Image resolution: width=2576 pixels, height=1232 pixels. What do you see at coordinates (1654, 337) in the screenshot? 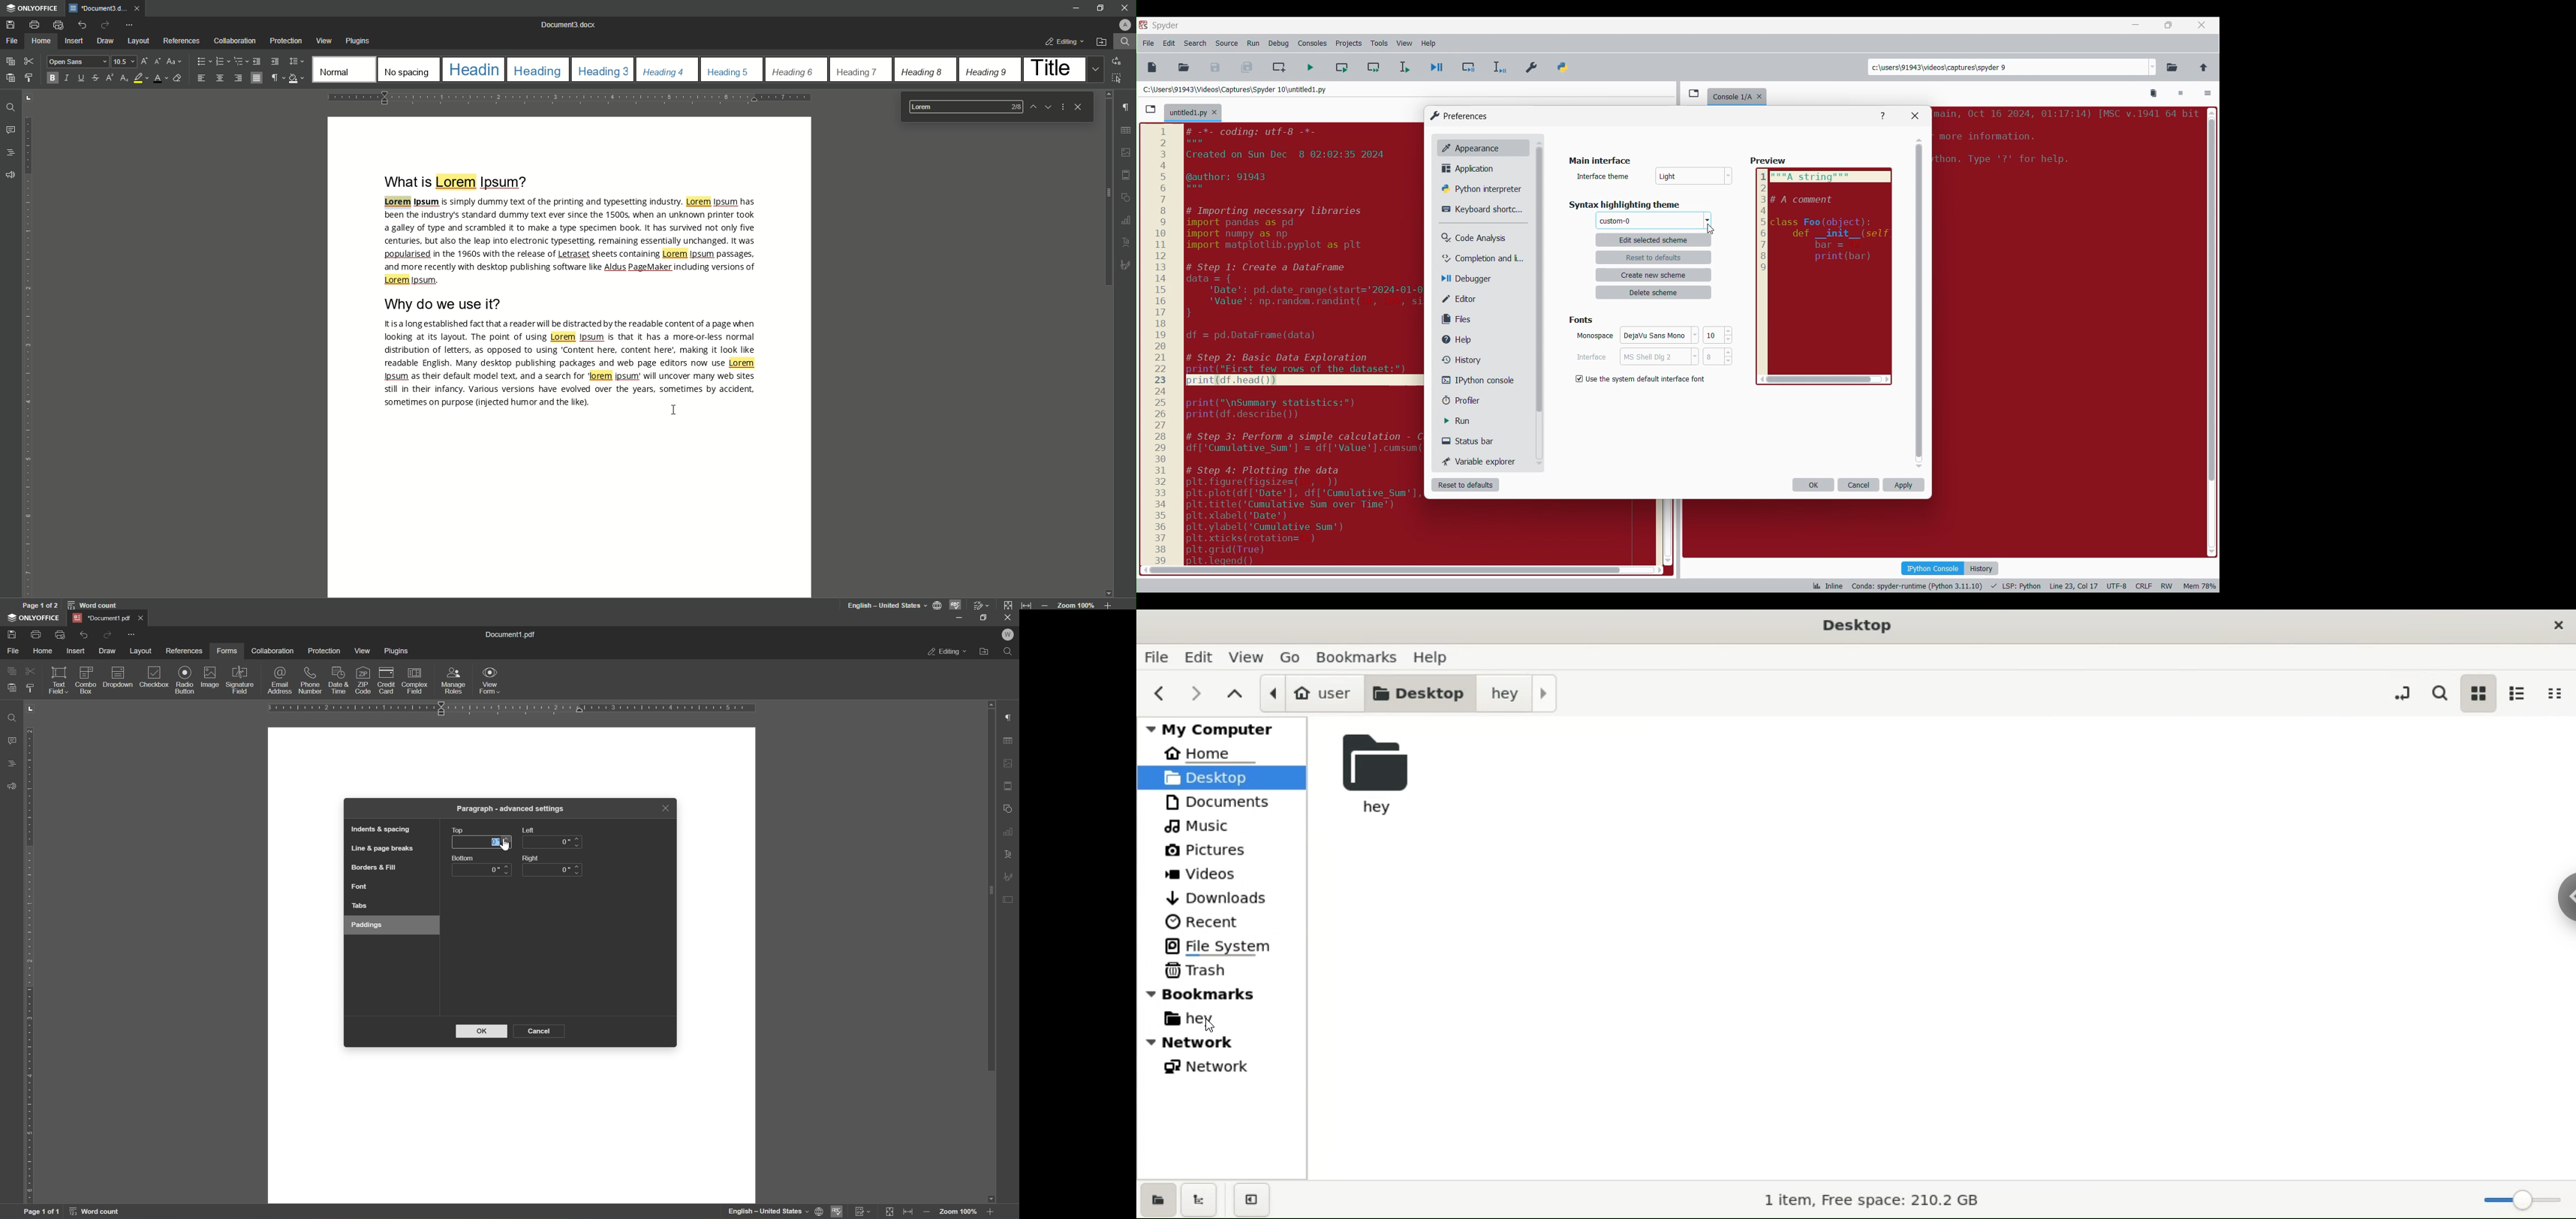
I see `OK` at bounding box center [1654, 337].